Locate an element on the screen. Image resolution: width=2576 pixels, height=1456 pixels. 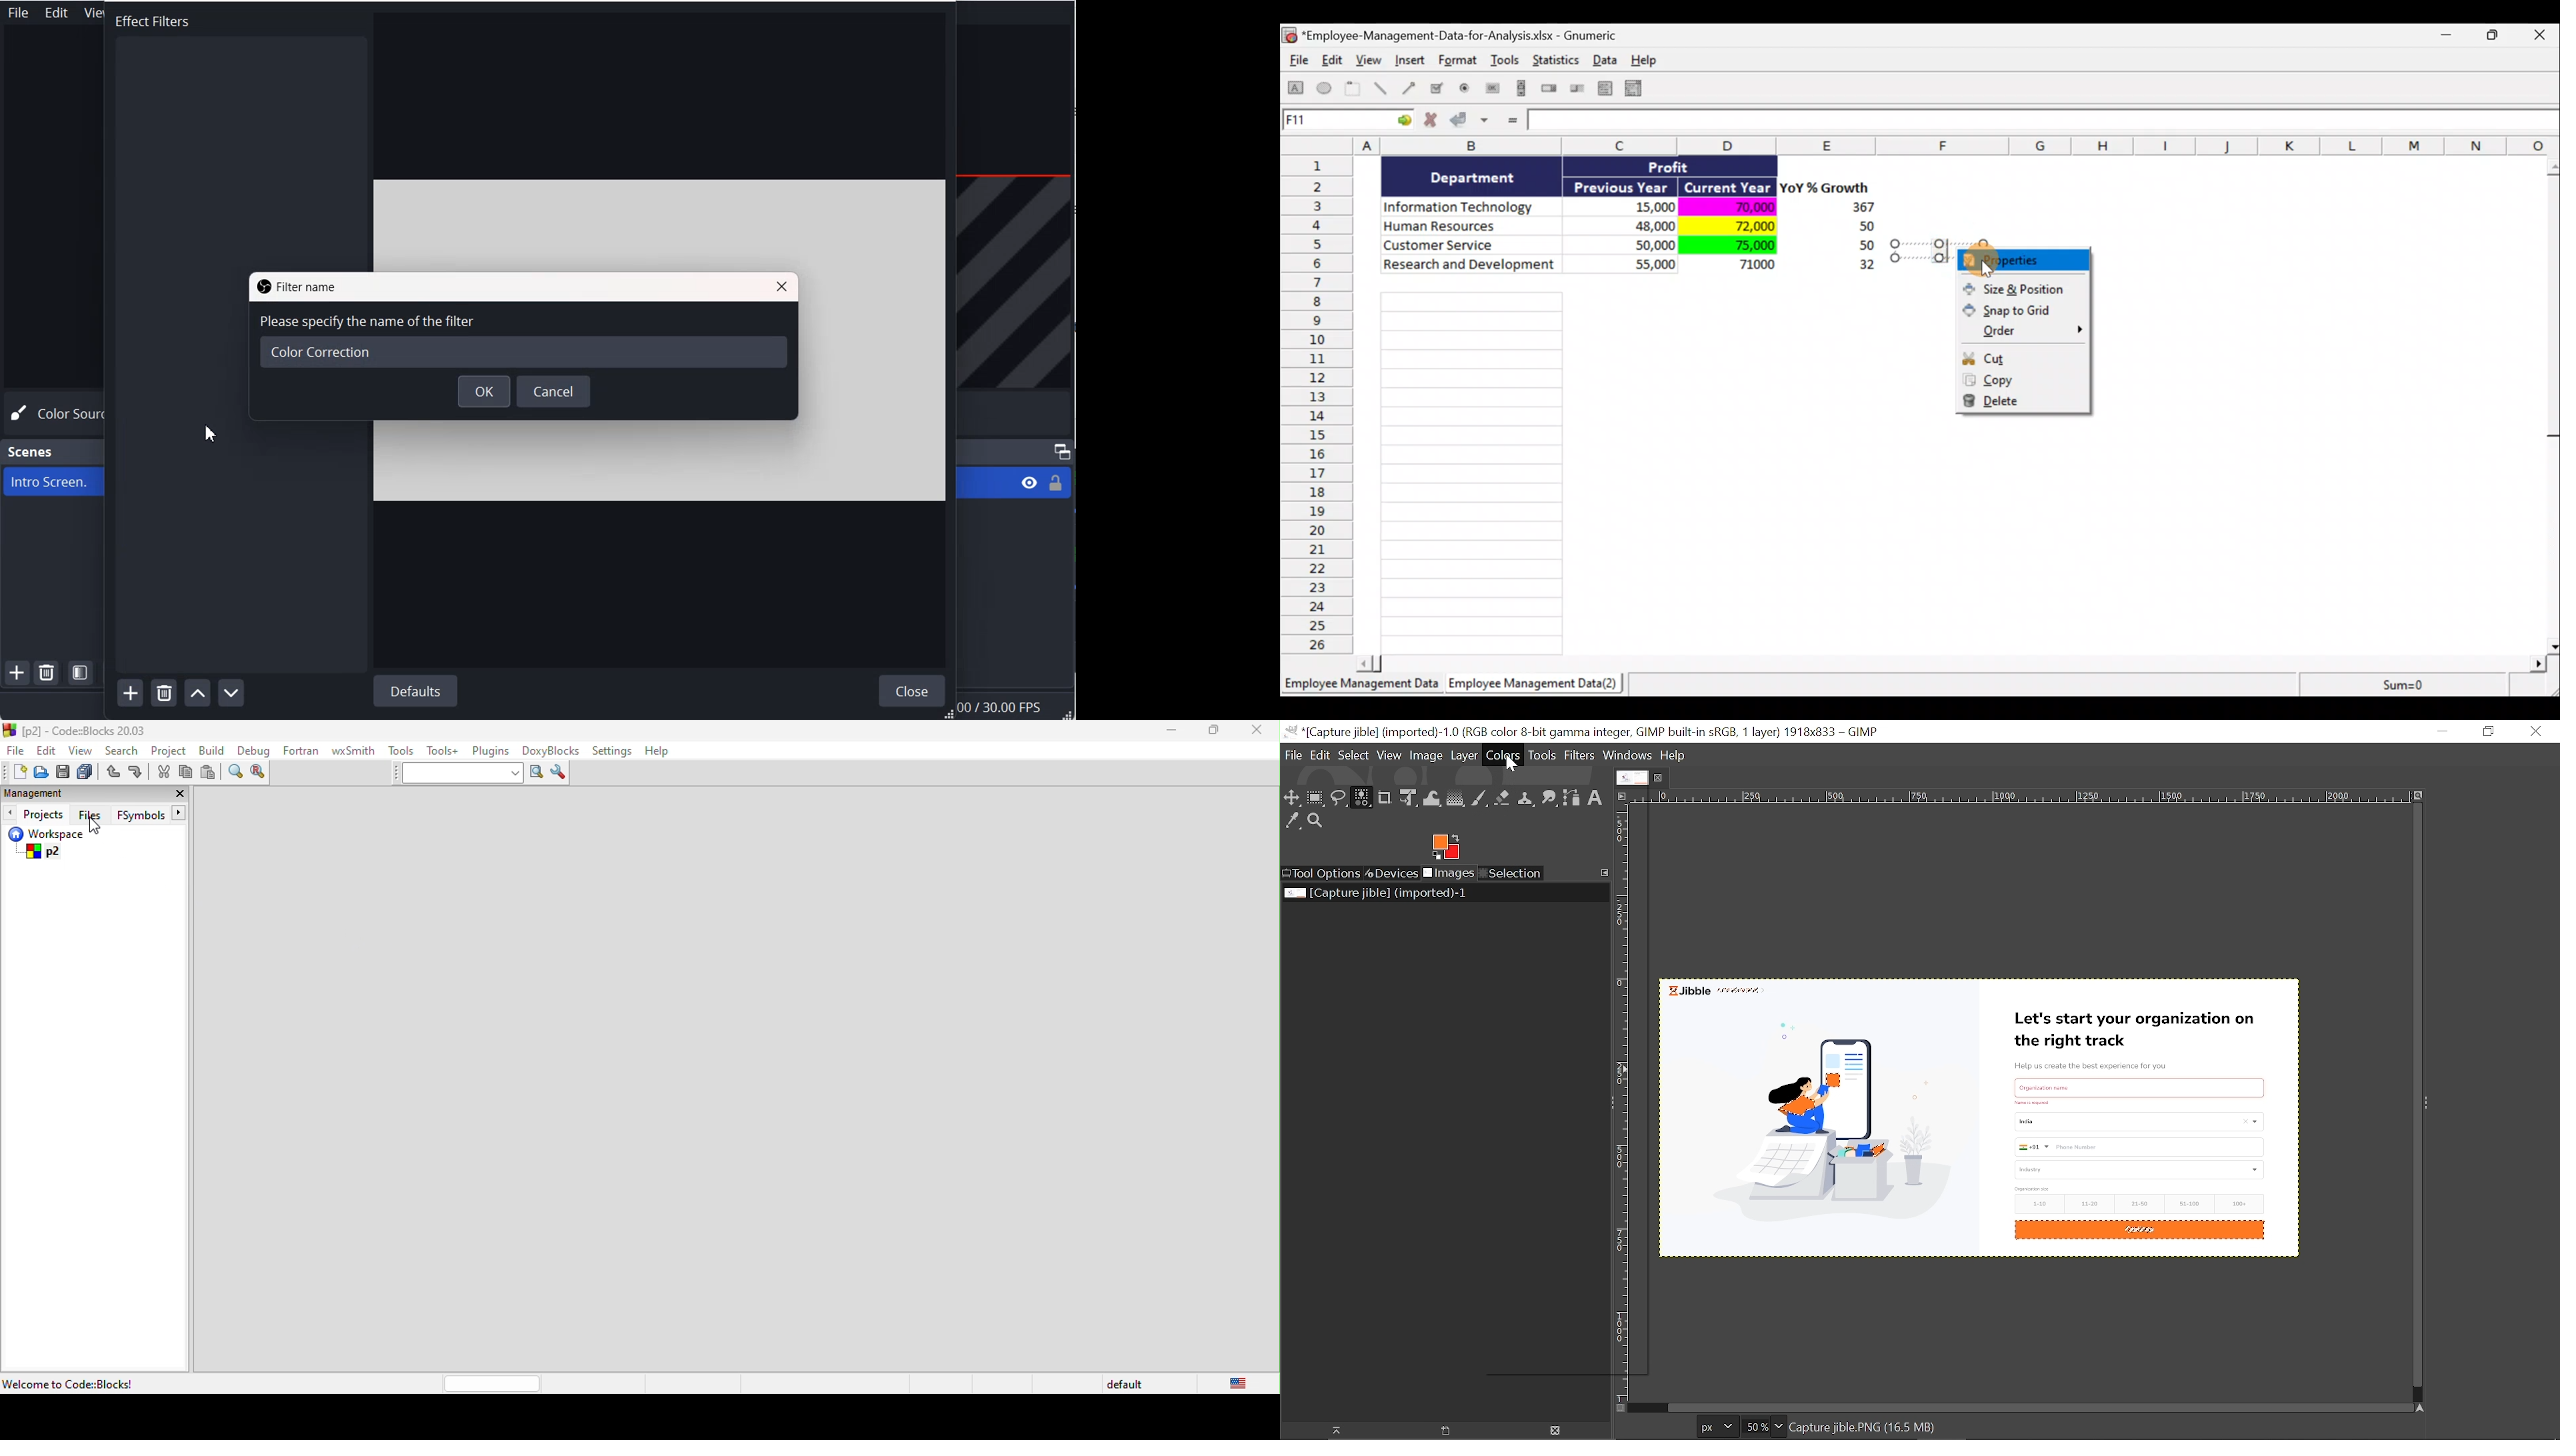
Insert is located at coordinates (1409, 62).